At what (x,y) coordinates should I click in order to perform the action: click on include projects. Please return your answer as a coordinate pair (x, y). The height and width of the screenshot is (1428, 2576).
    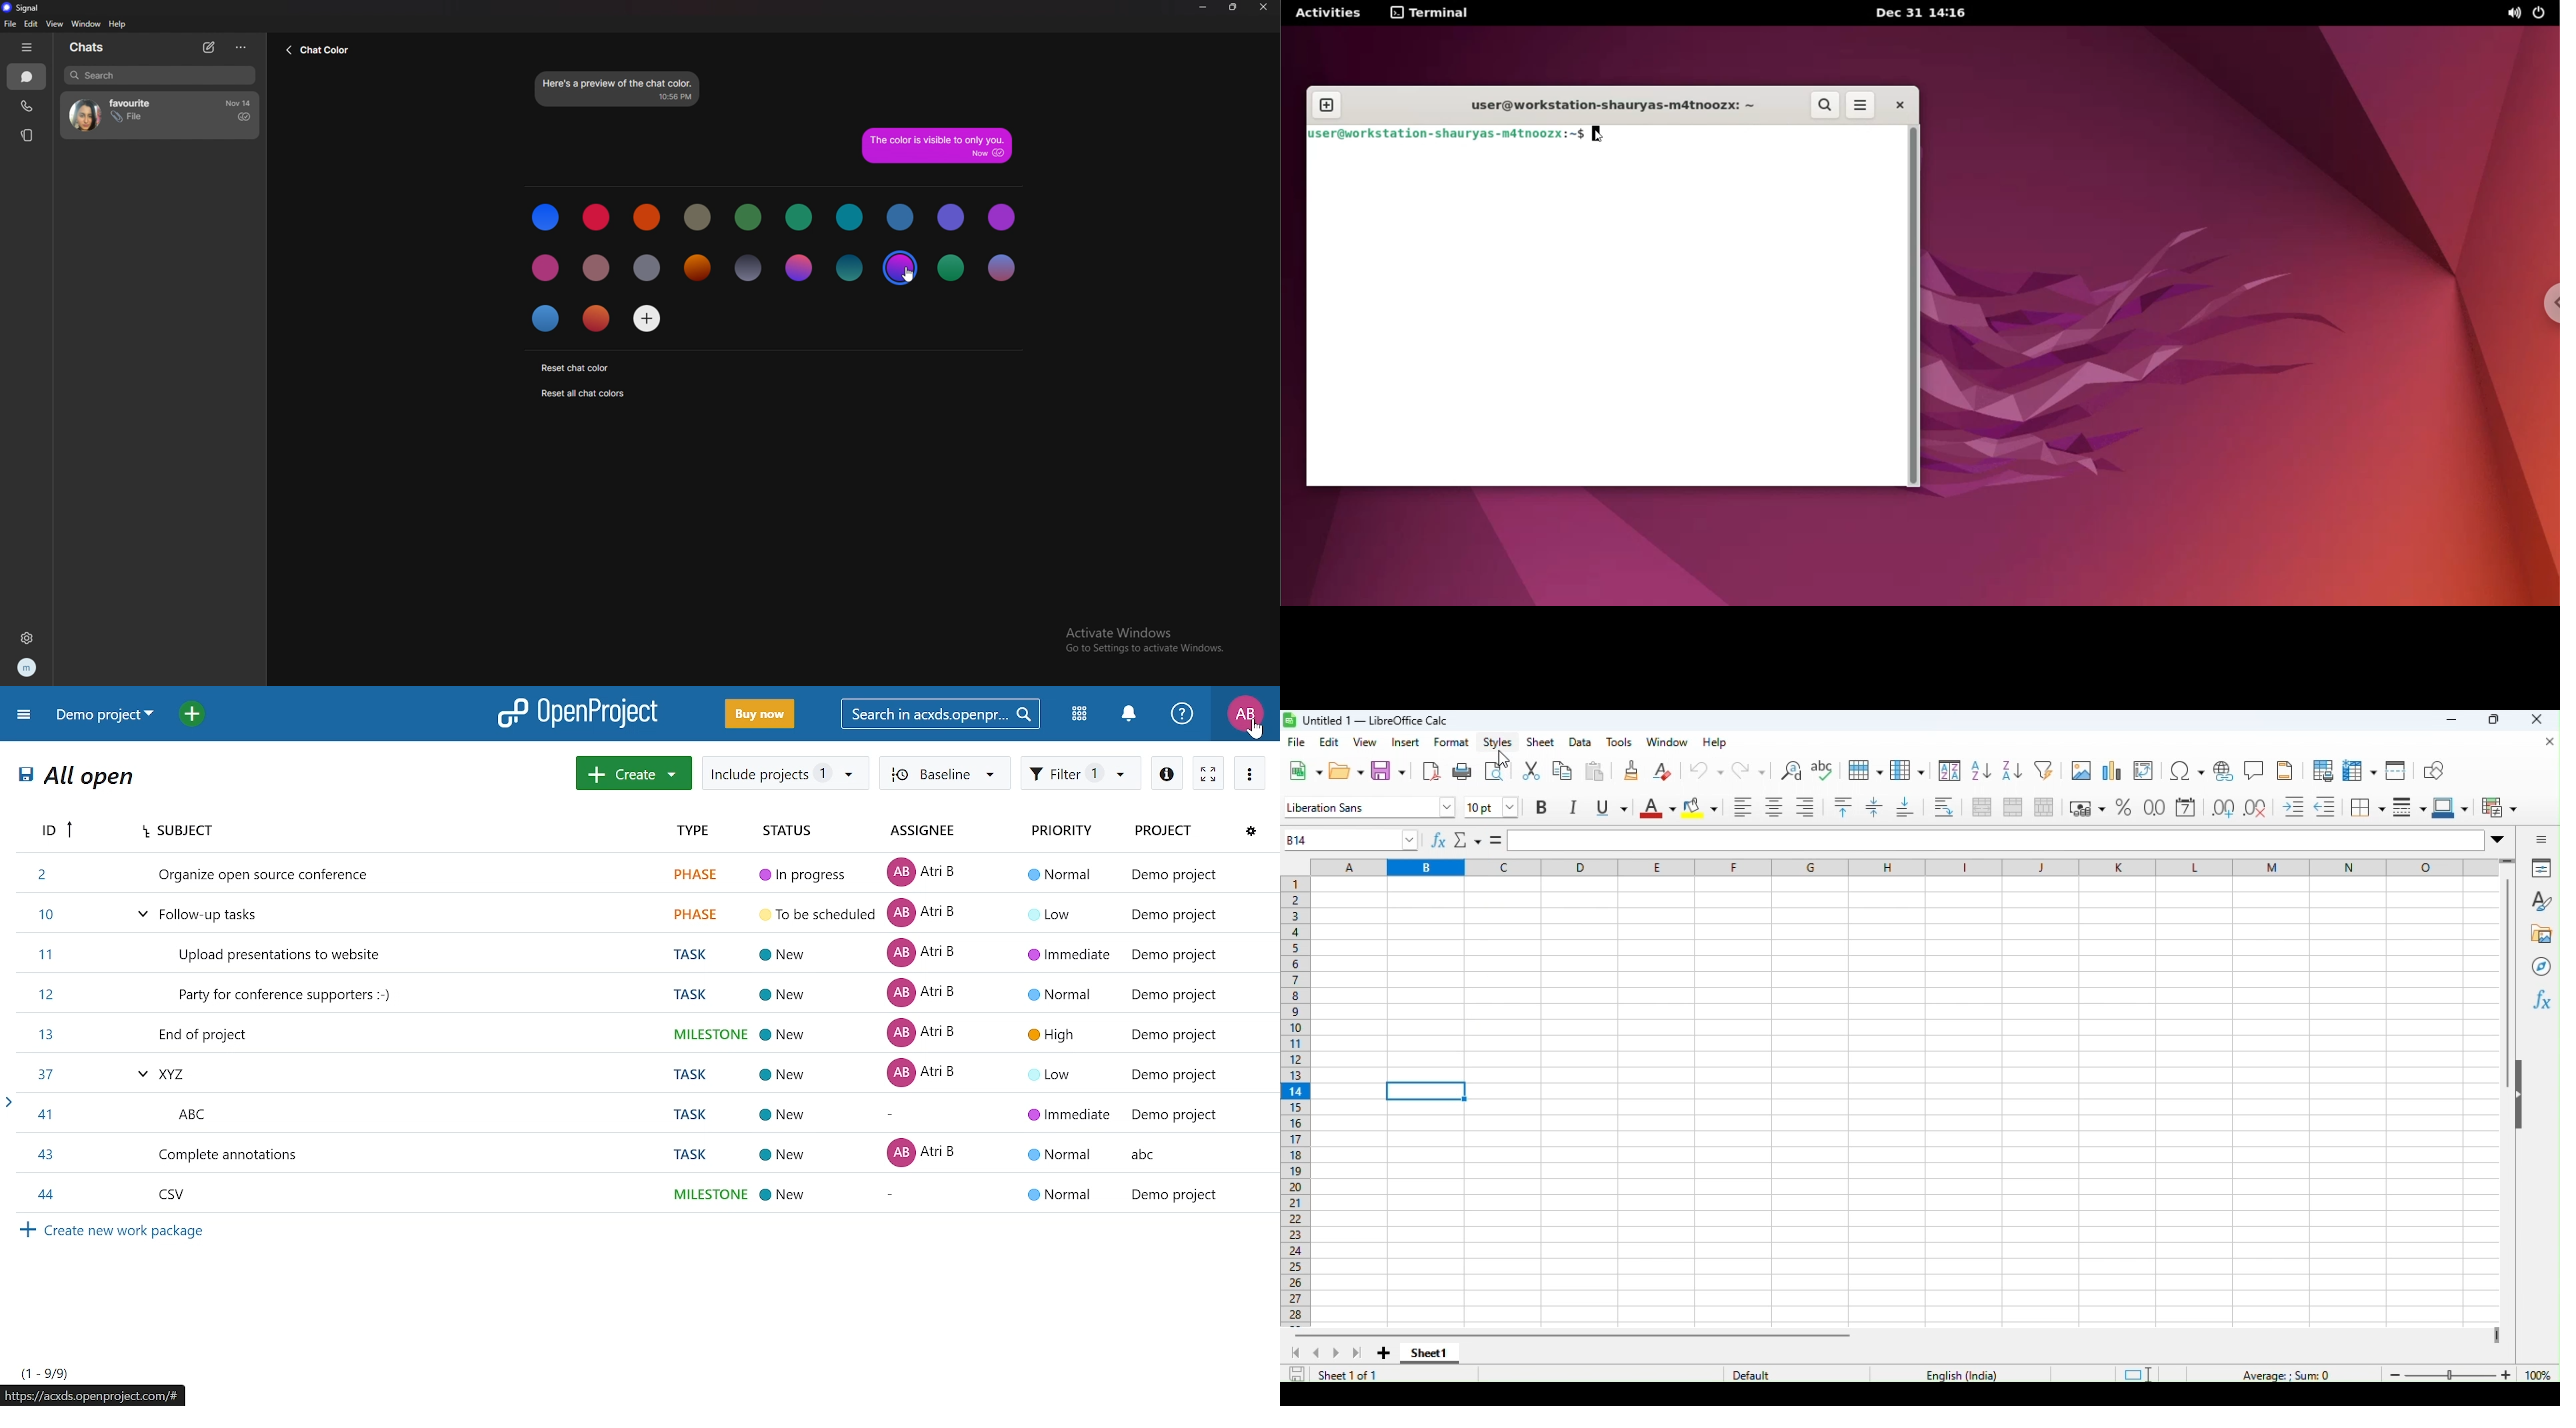
    Looking at the image, I should click on (783, 773).